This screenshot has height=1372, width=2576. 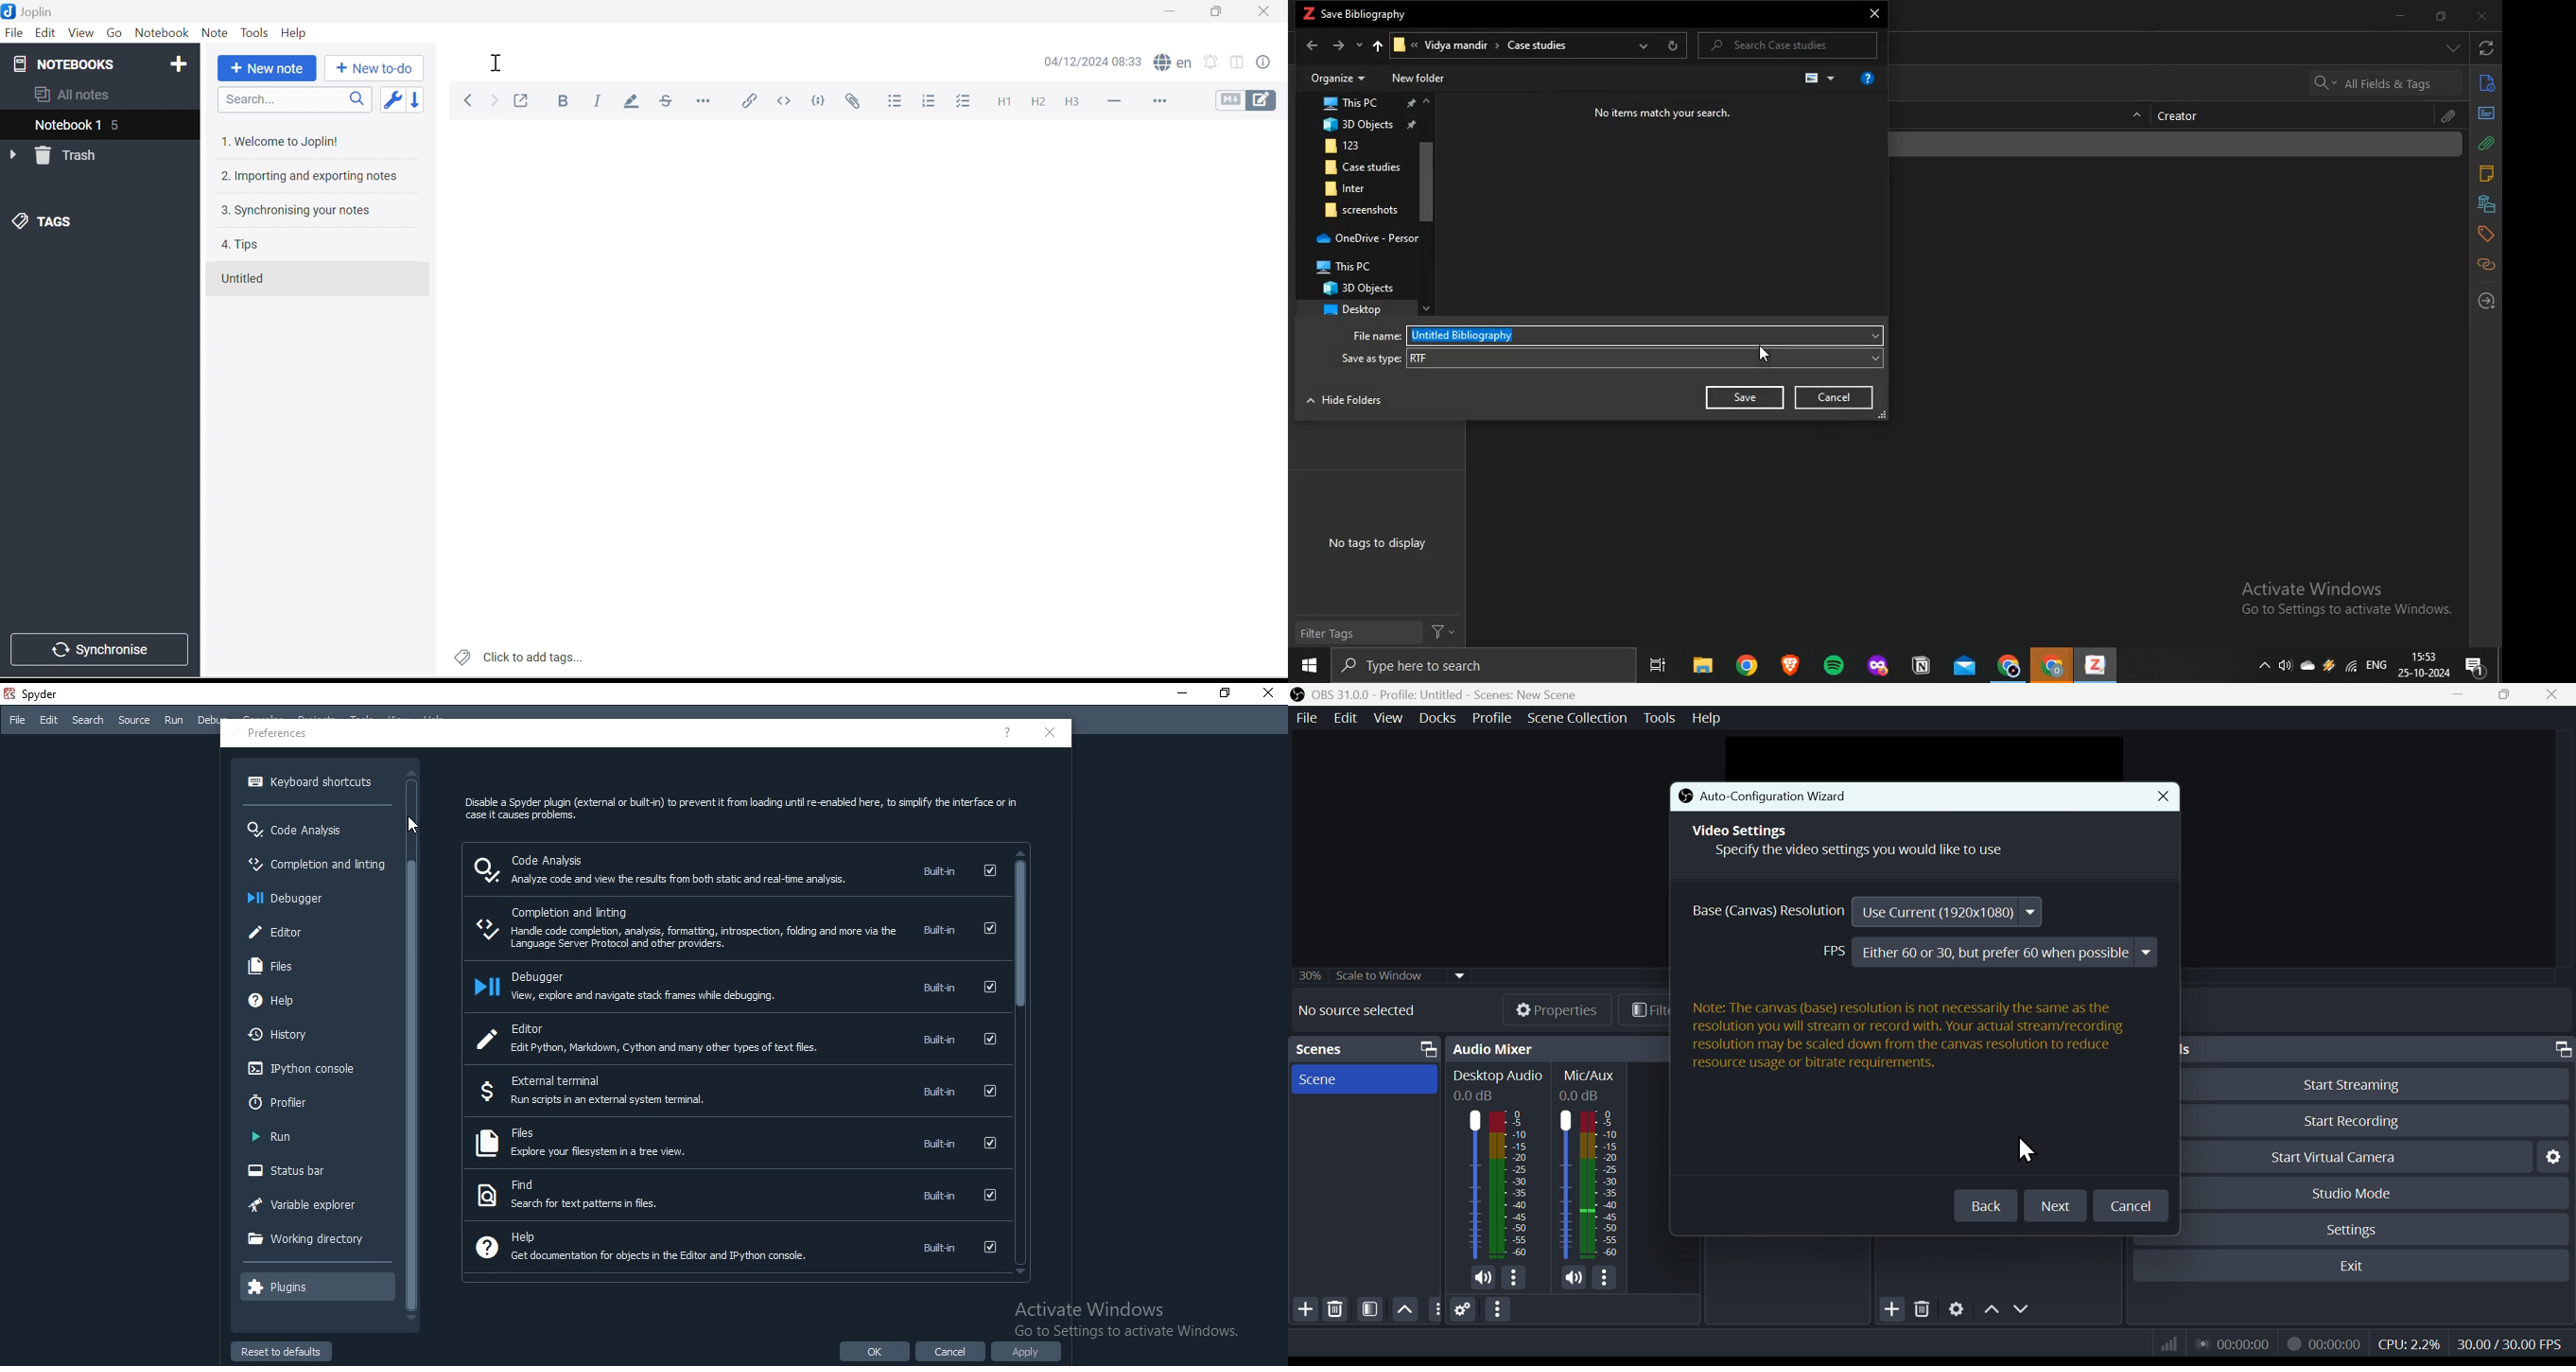 I want to click on c, so click(x=1047, y=733).